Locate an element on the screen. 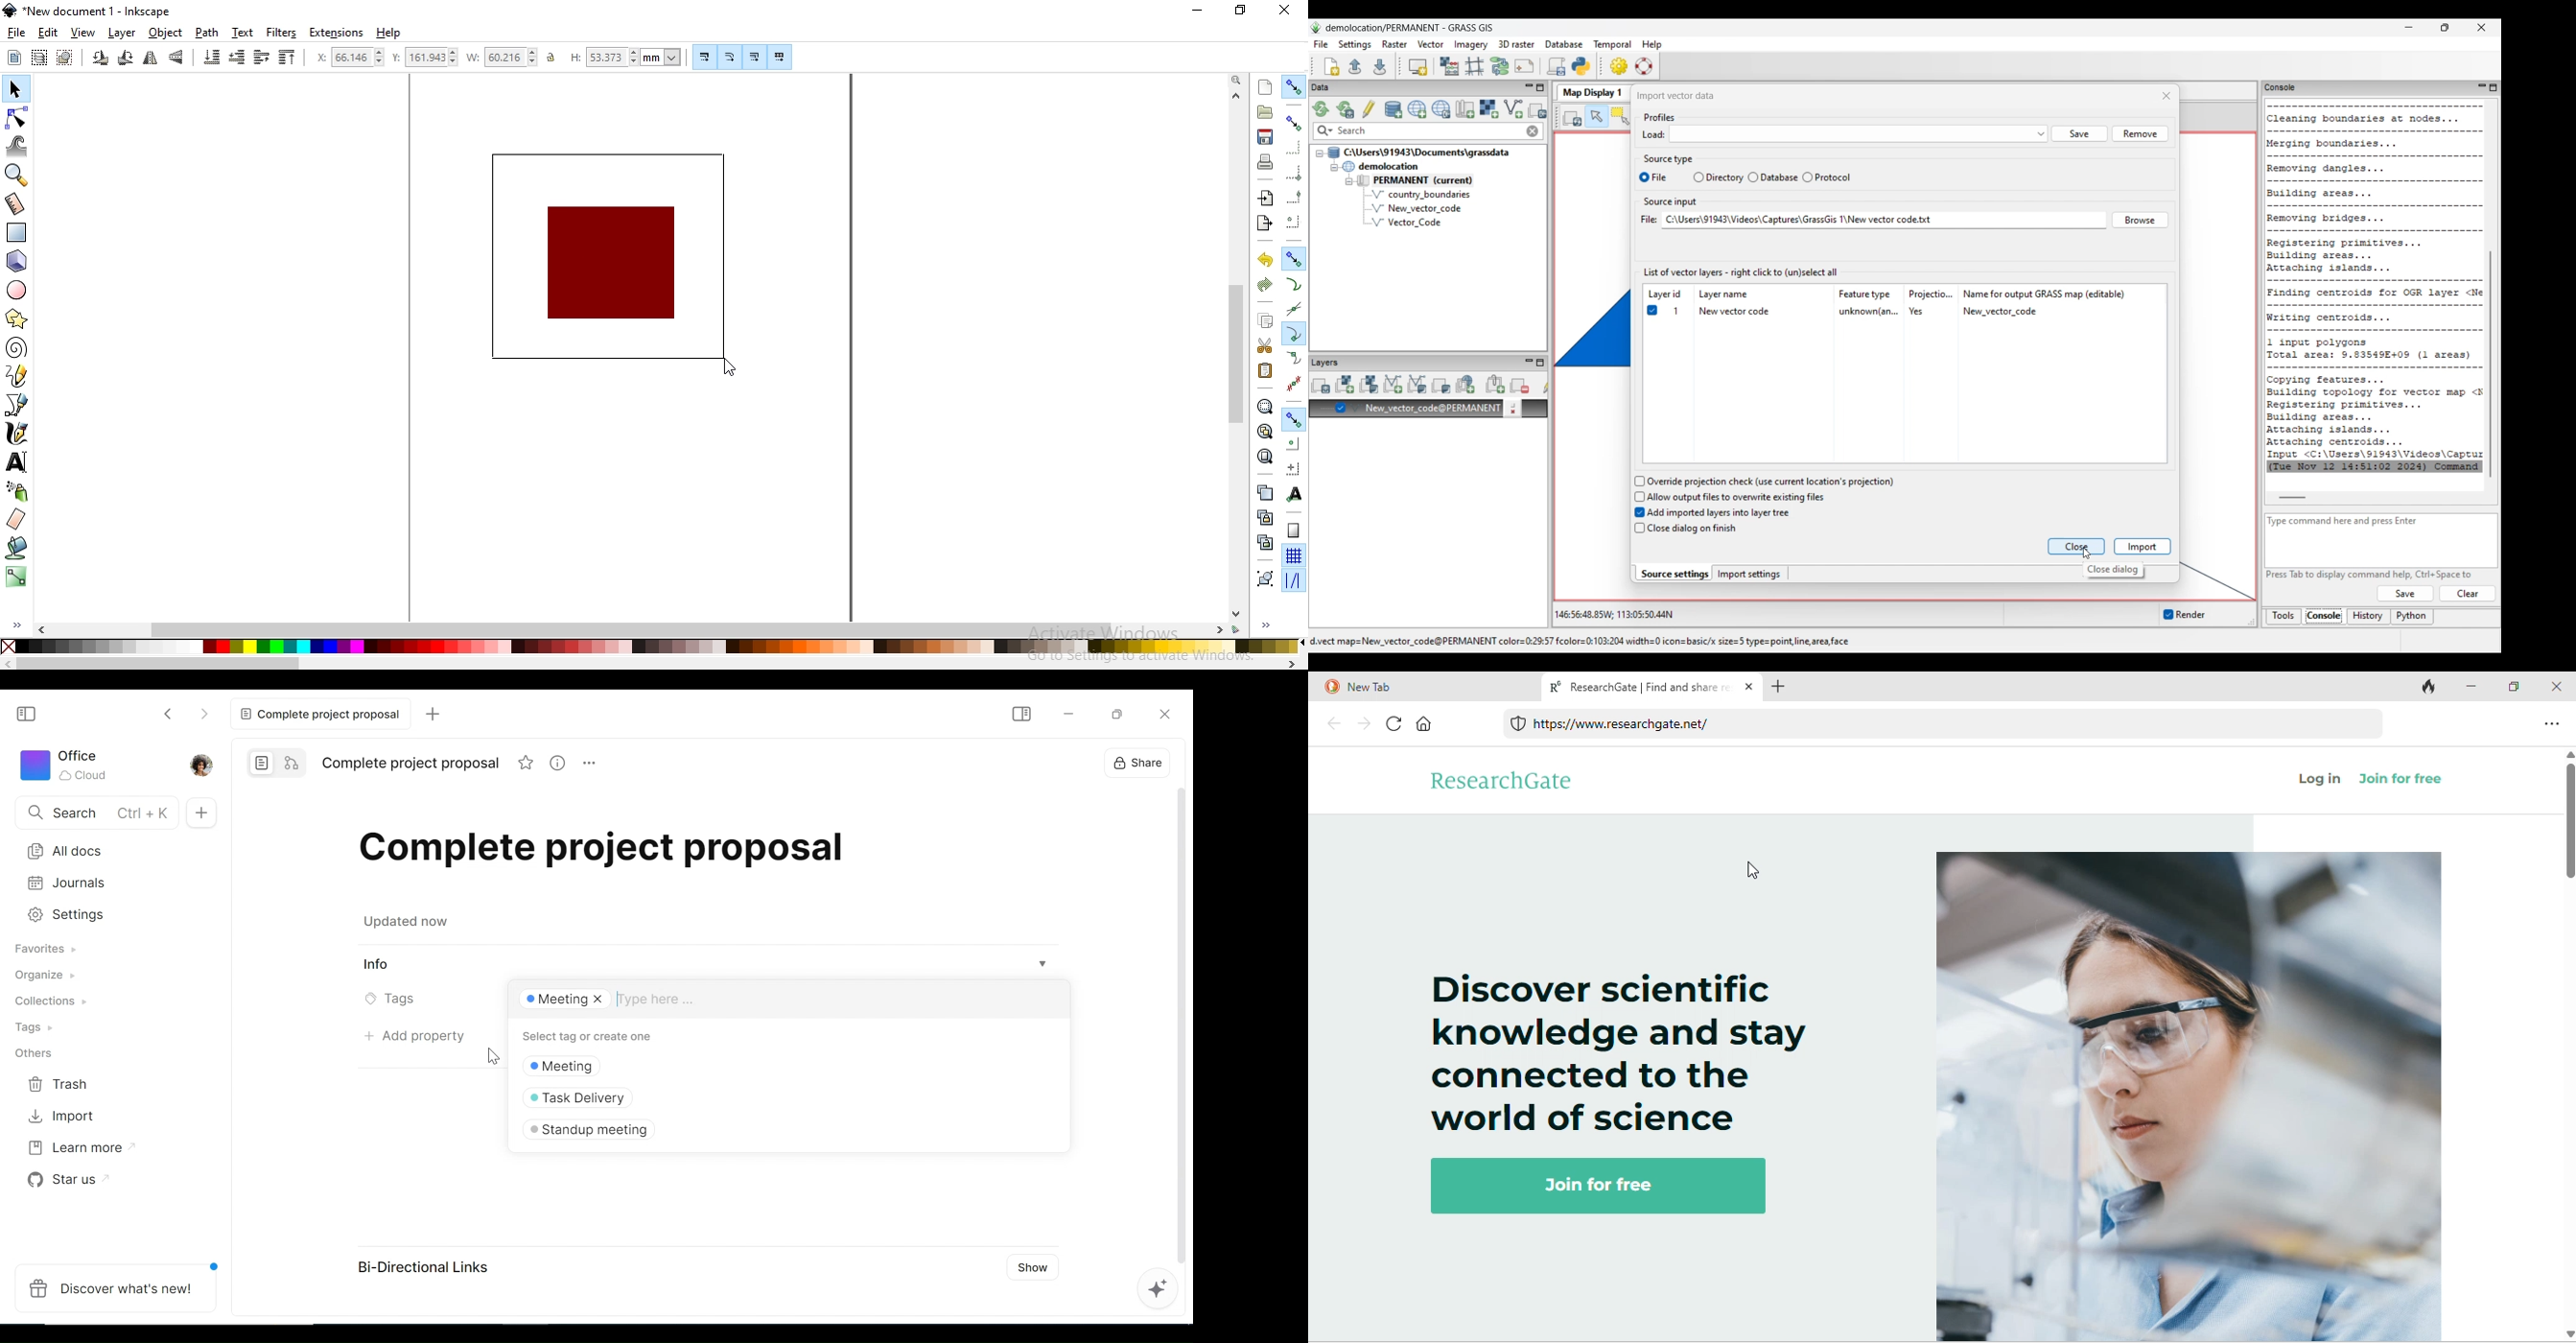 This screenshot has height=1344, width=2576. zoom is located at coordinates (1235, 81).